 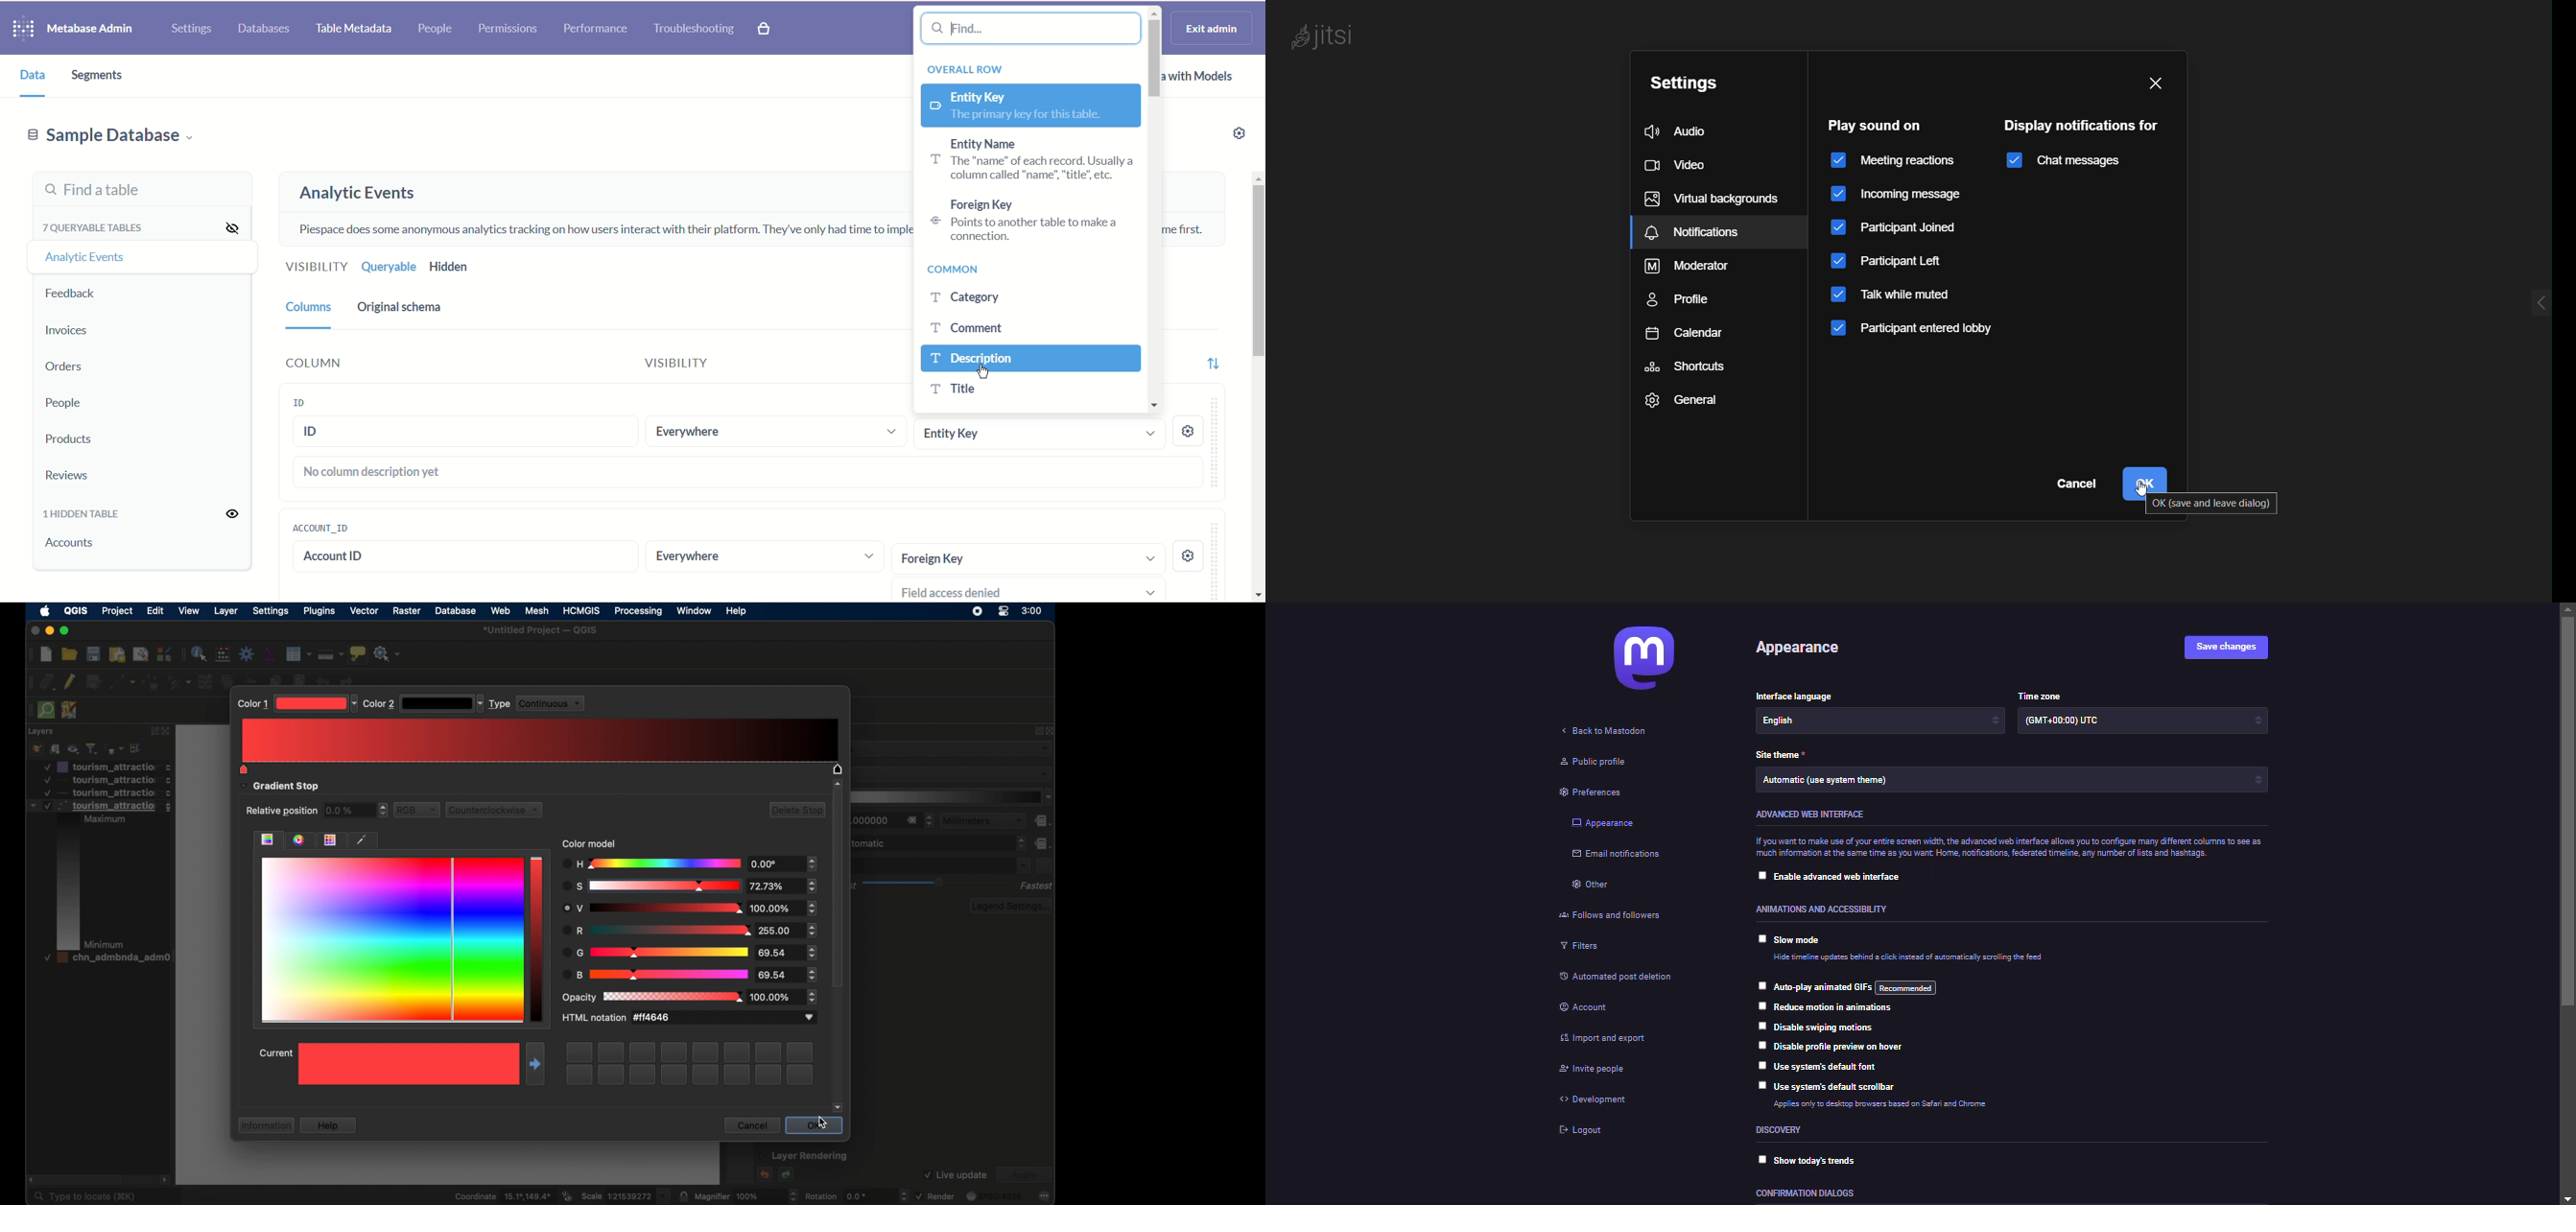 I want to click on quick osm, so click(x=45, y=710).